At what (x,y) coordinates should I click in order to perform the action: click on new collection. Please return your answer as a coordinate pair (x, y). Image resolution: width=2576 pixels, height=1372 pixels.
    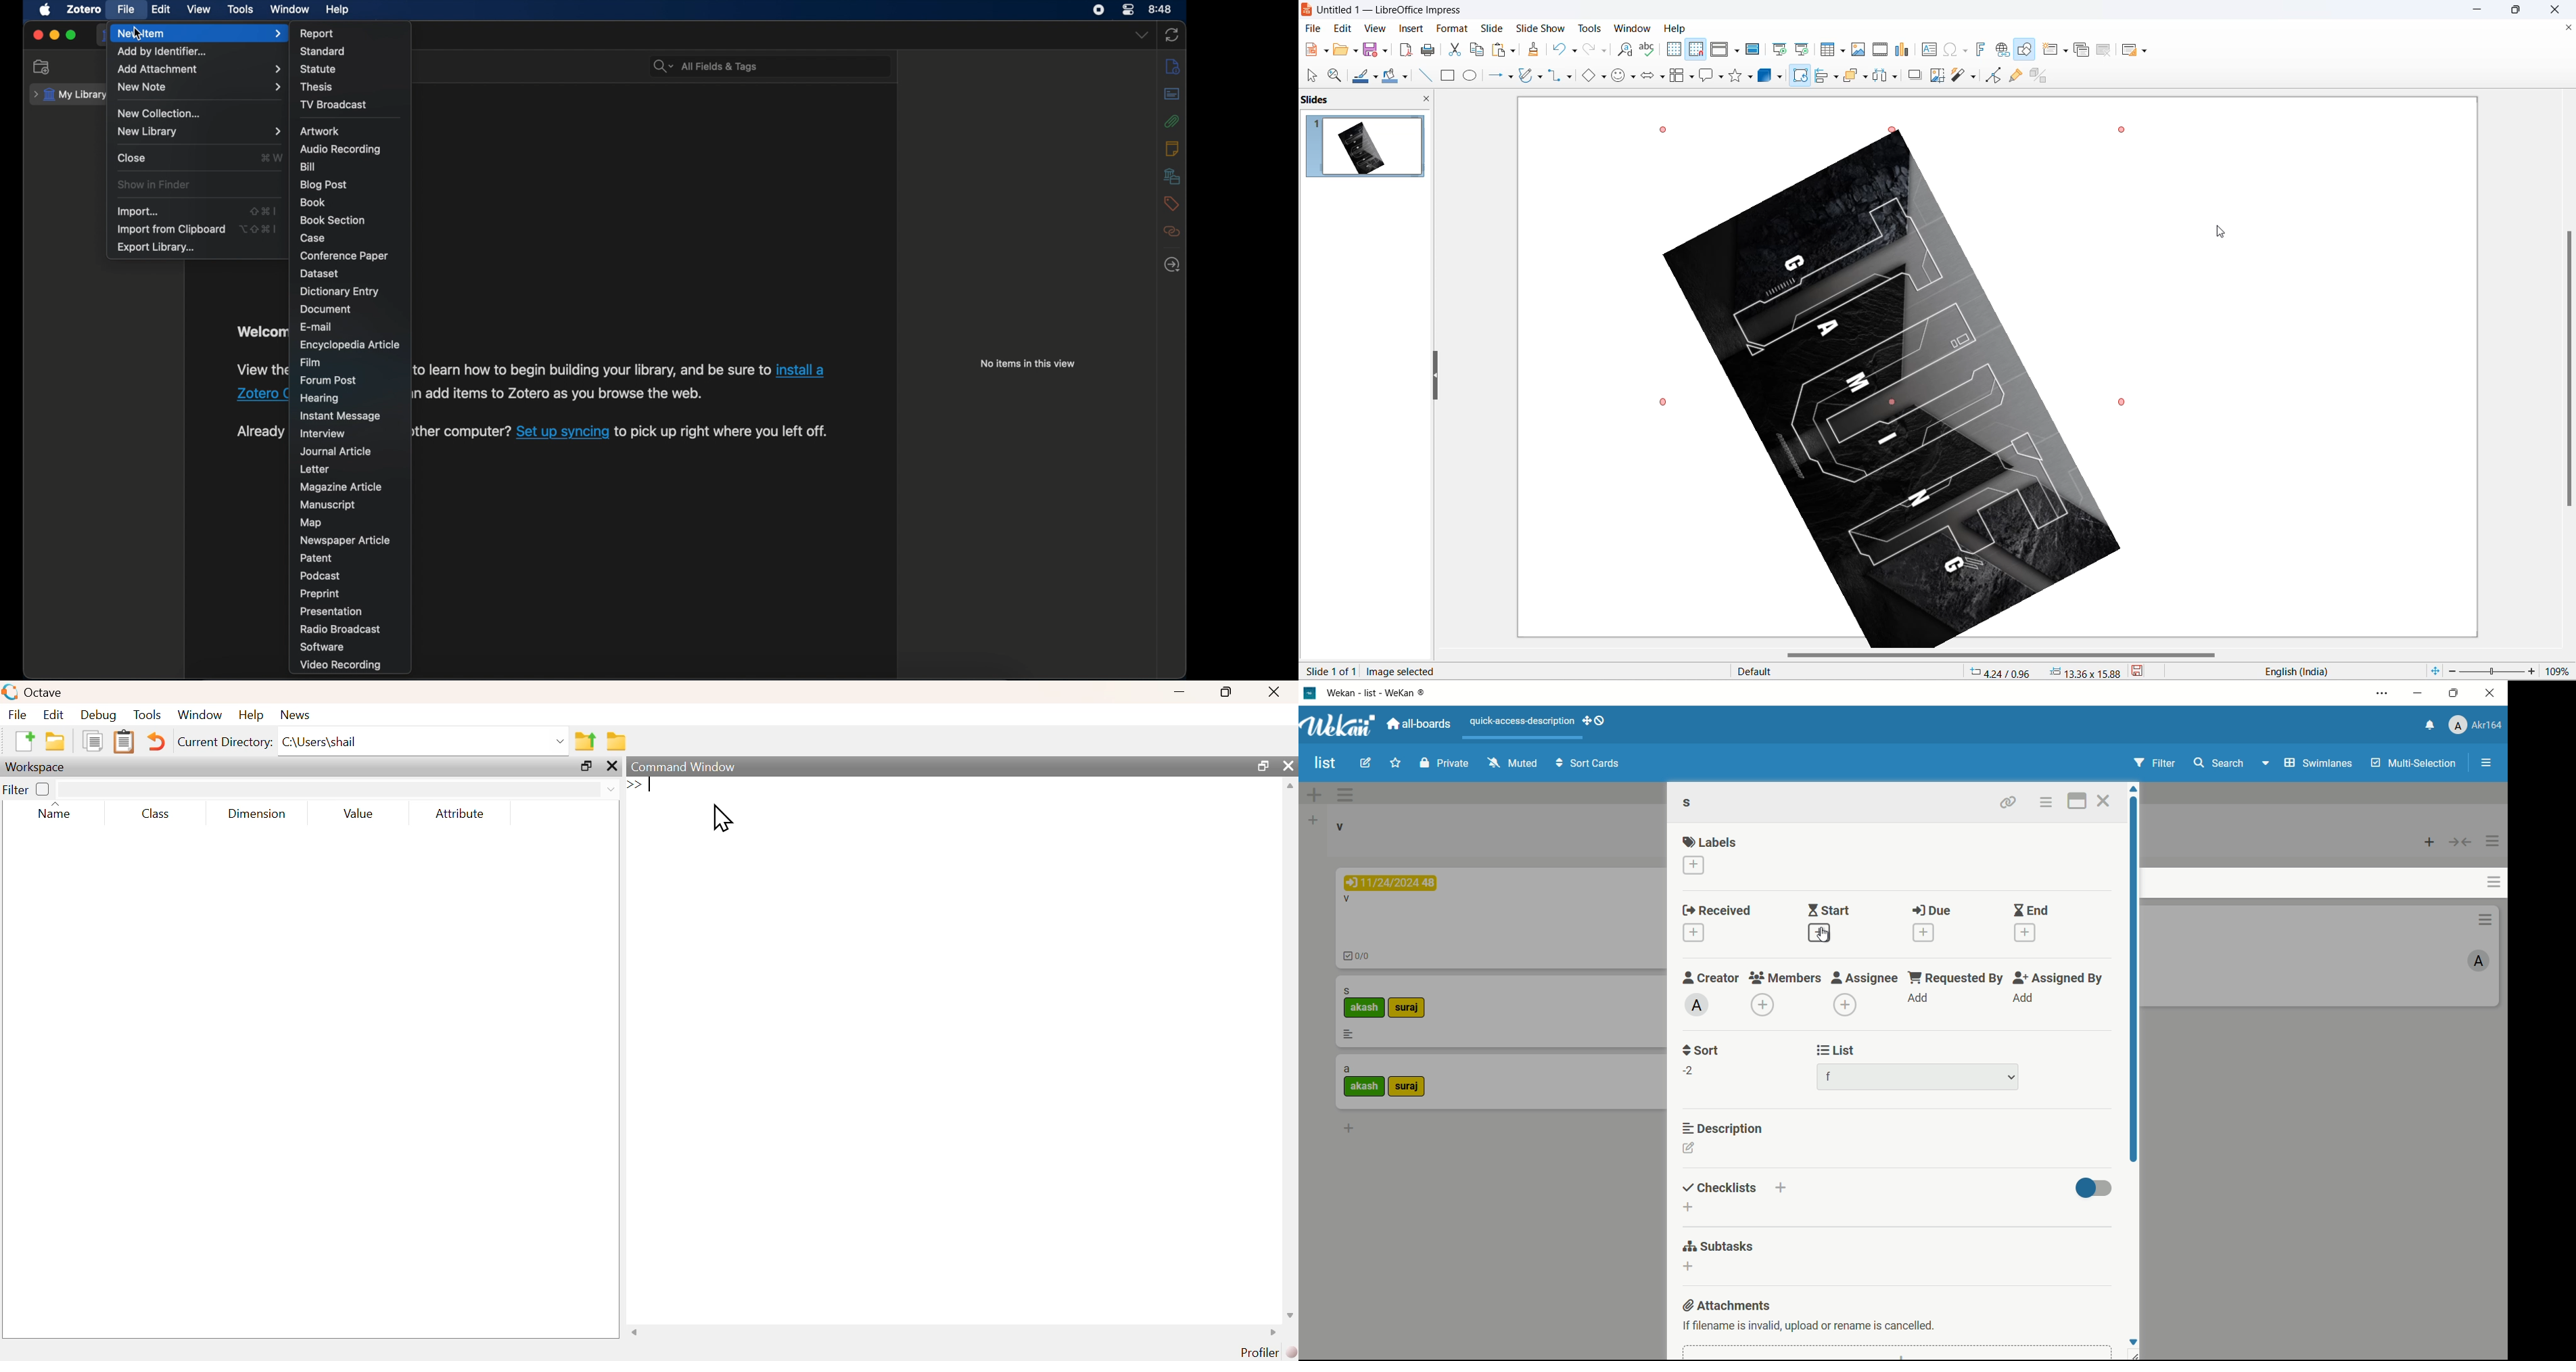
    Looking at the image, I should click on (160, 113).